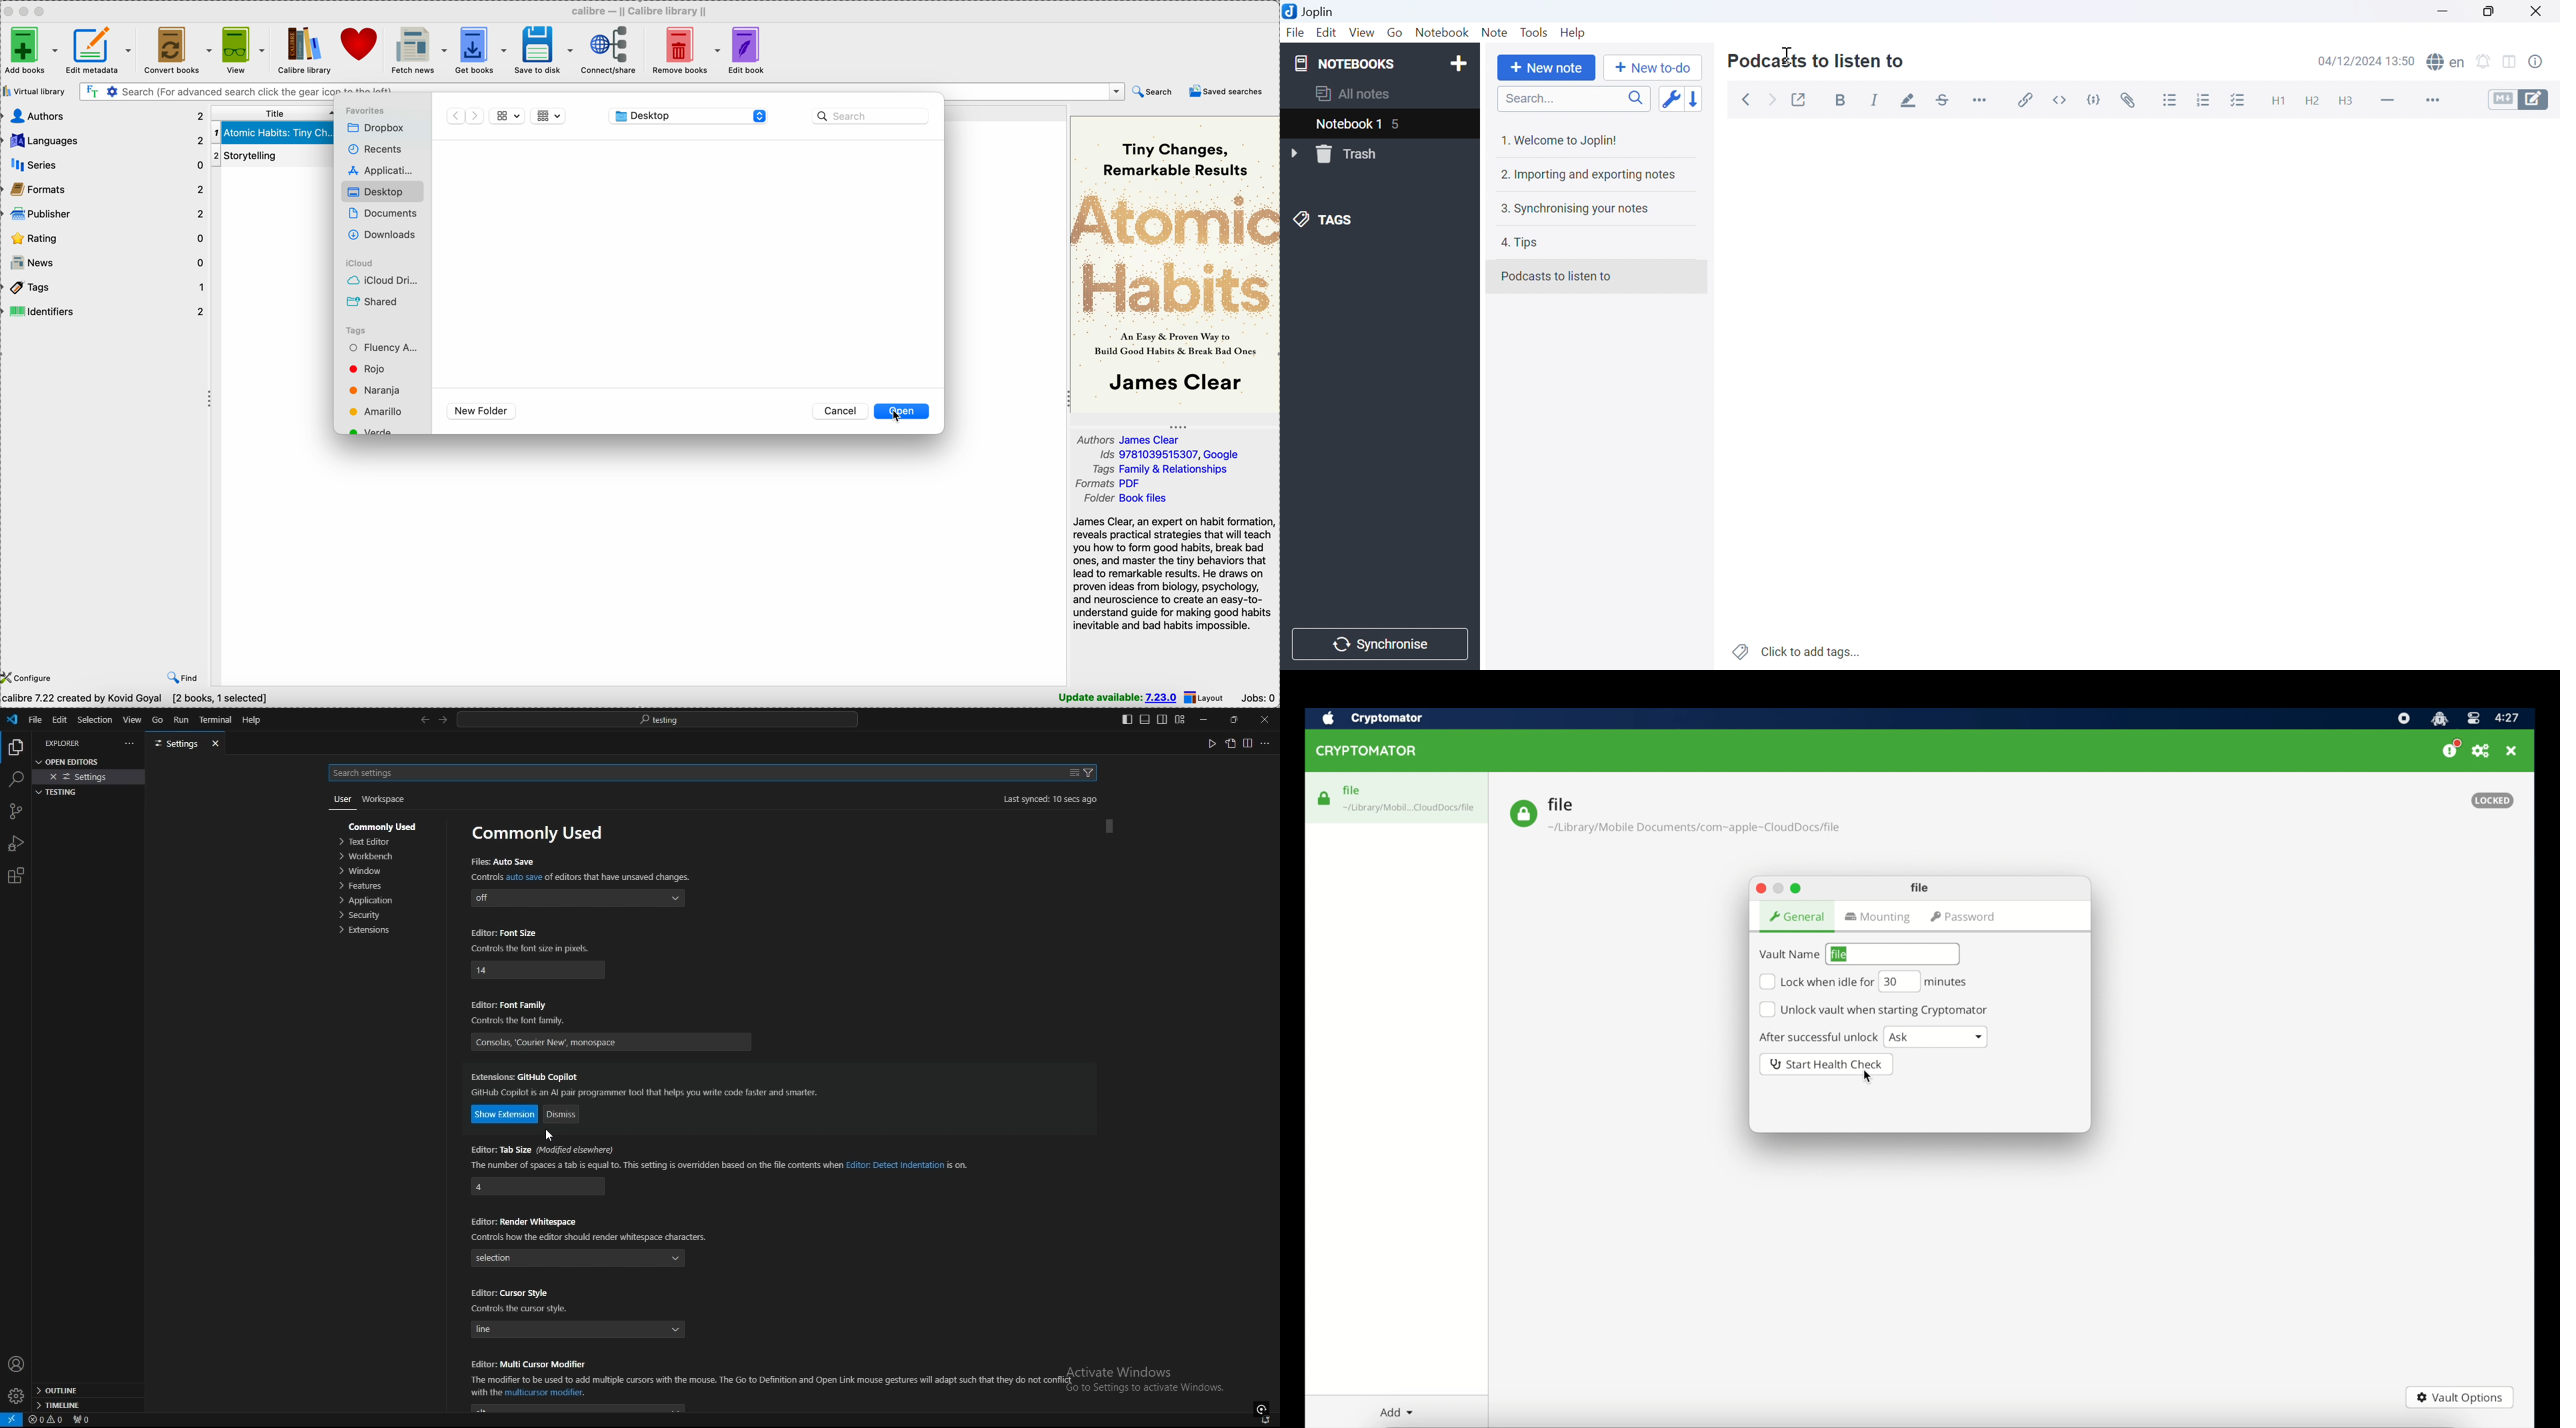 The image size is (2576, 1428). I want to click on close Calibre, so click(8, 11).